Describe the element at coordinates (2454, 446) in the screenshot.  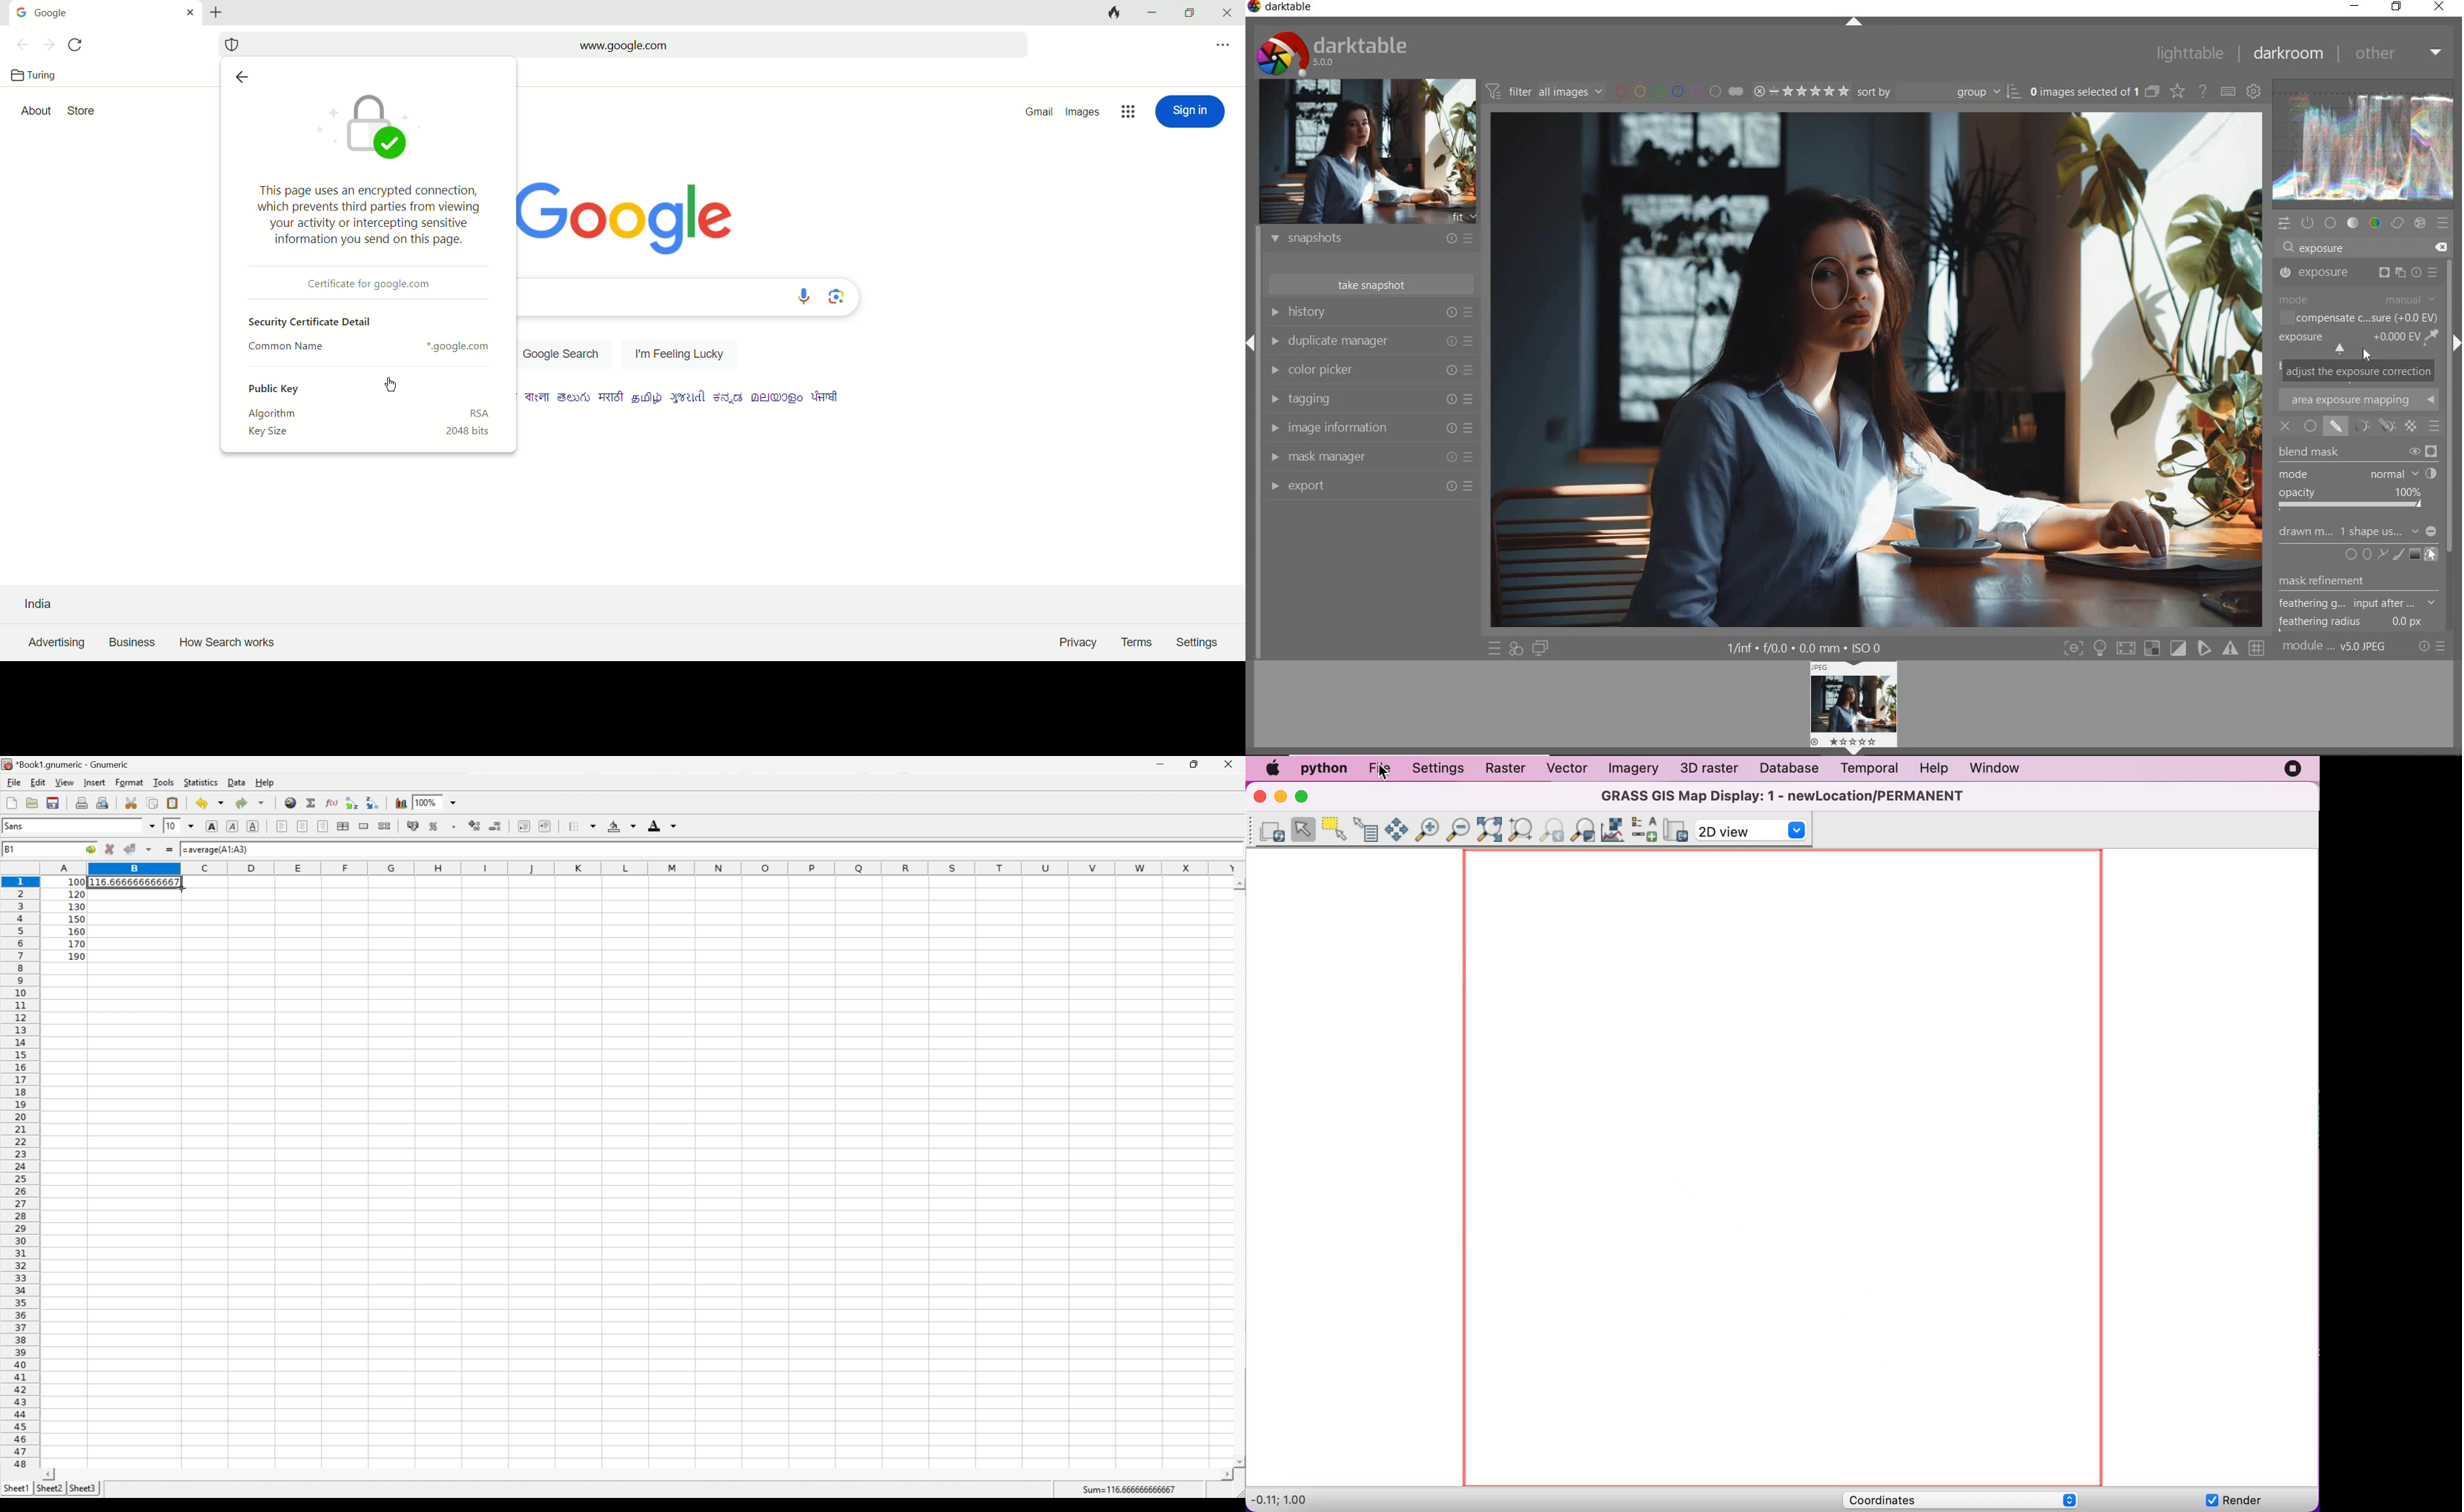
I see `scrollbar` at that location.